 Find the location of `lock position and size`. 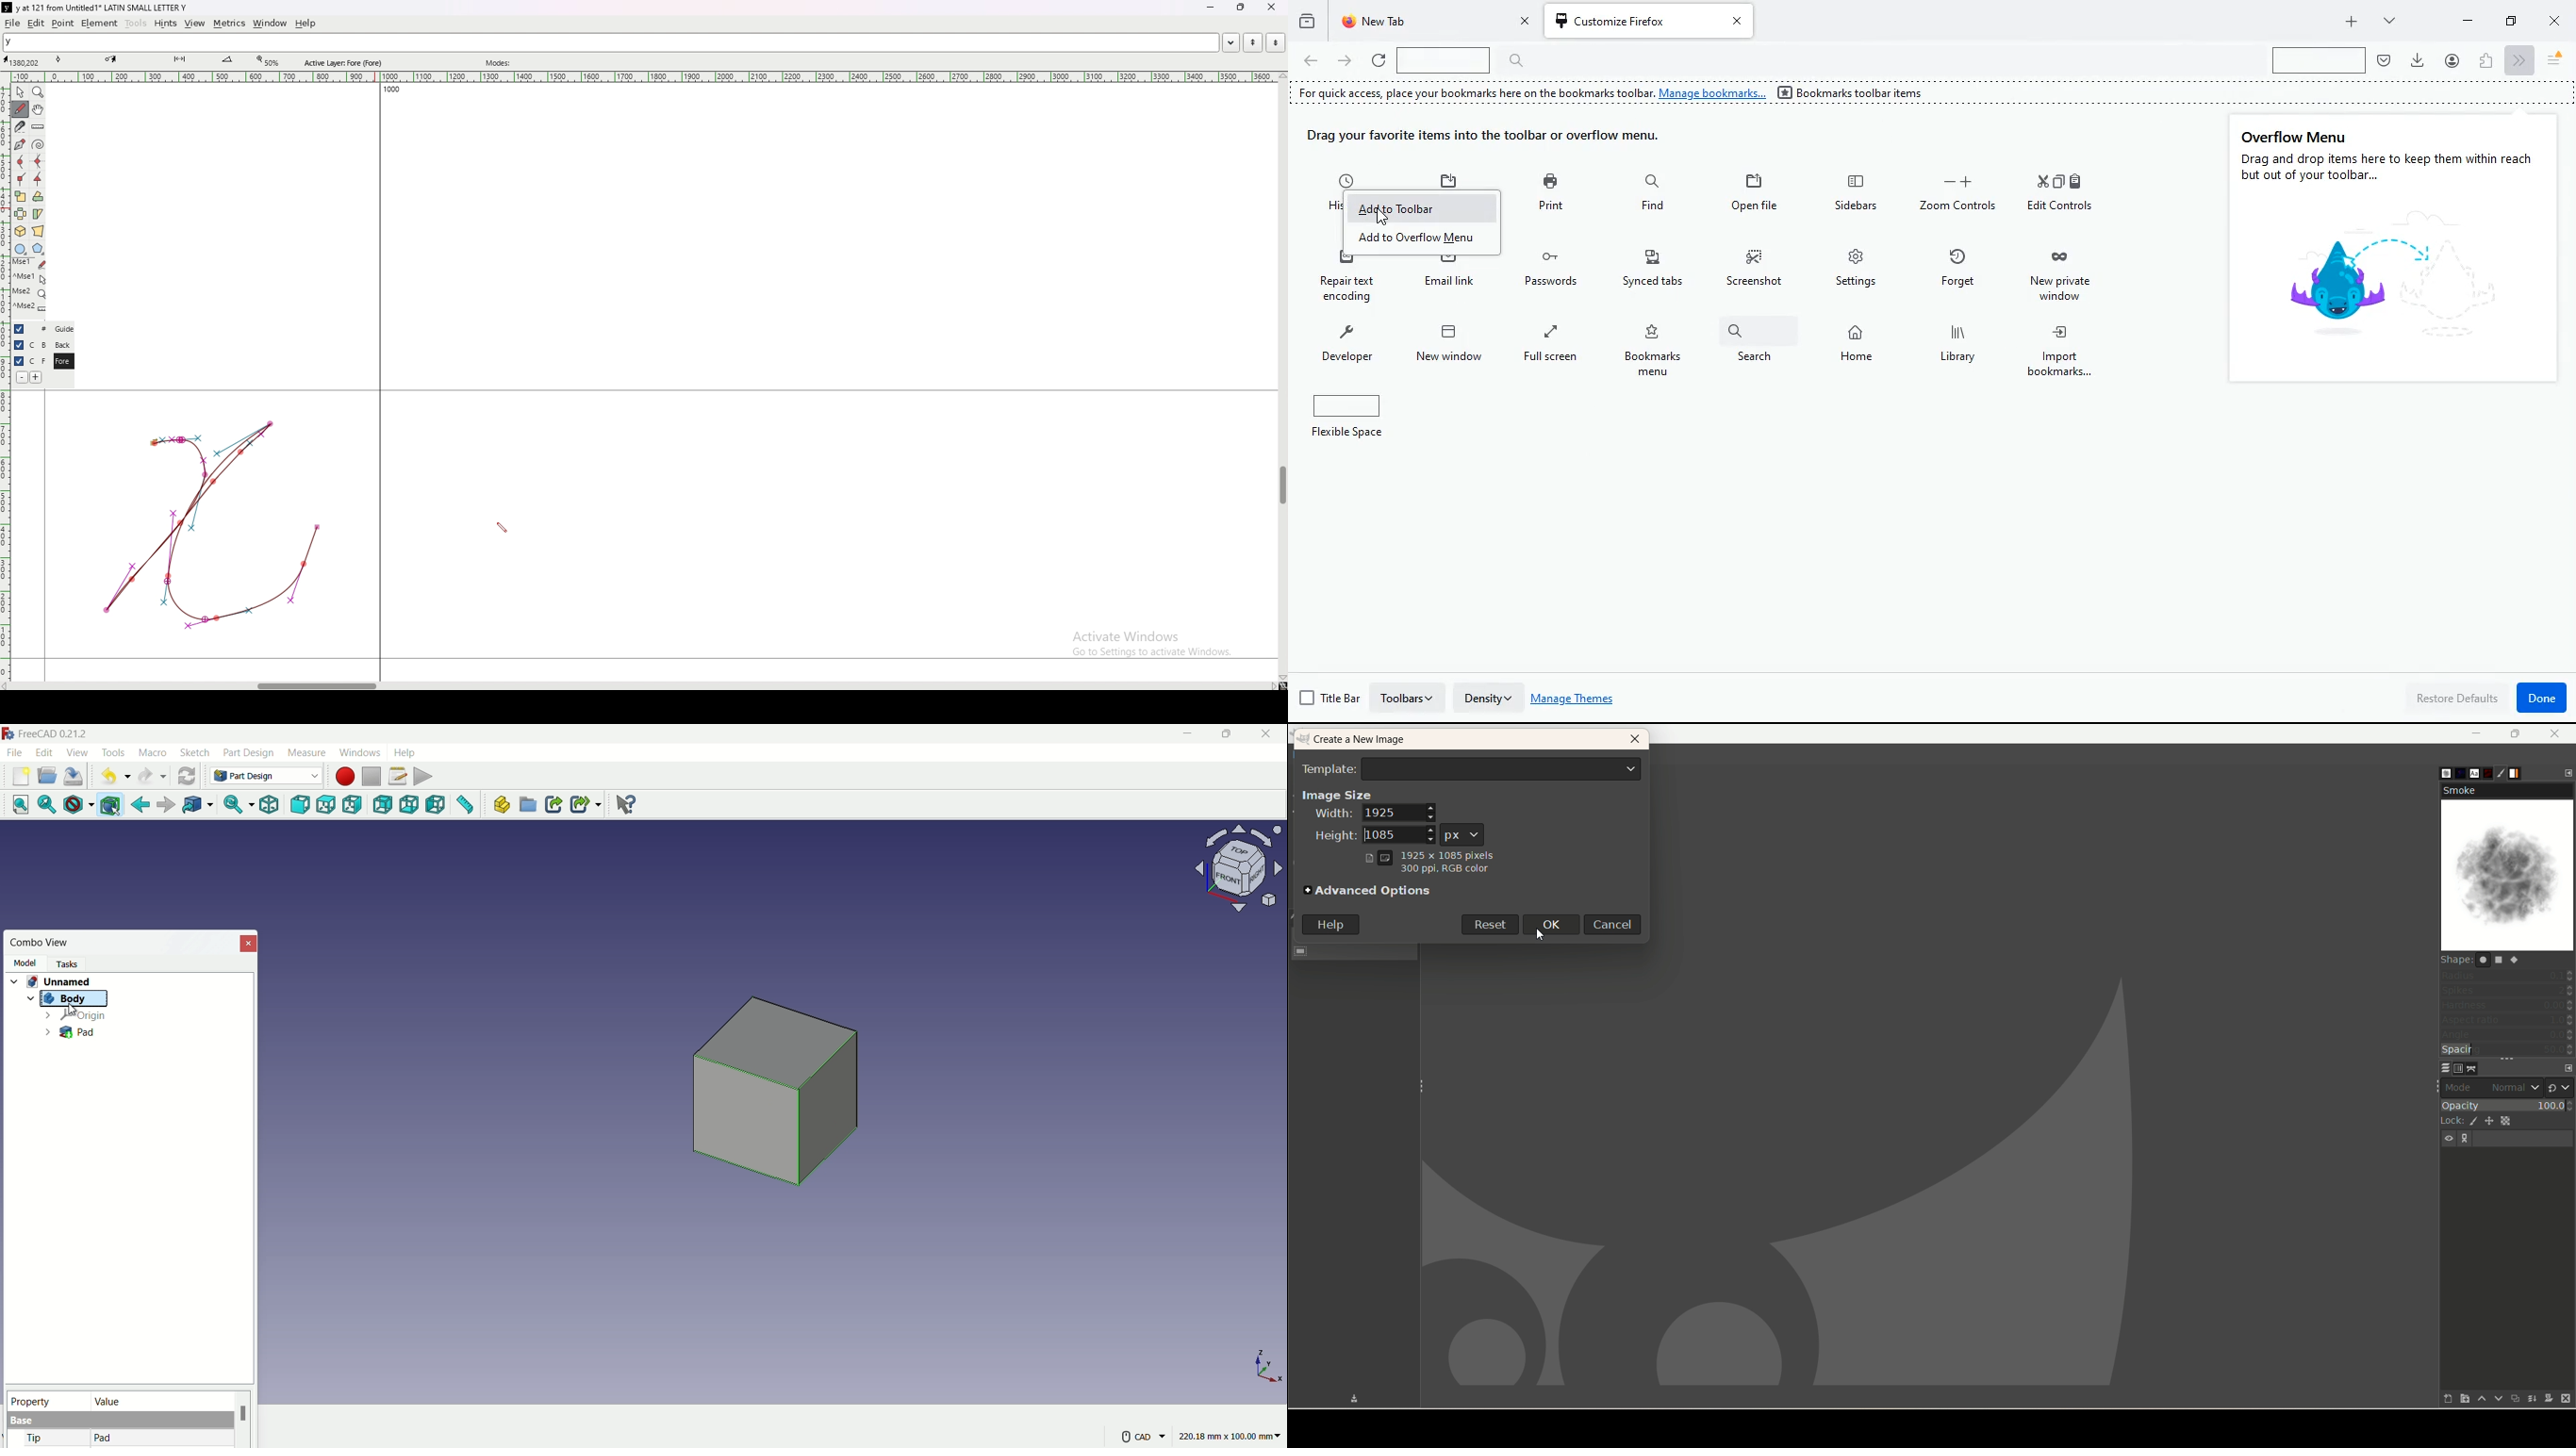

lock position and size is located at coordinates (2490, 1123).